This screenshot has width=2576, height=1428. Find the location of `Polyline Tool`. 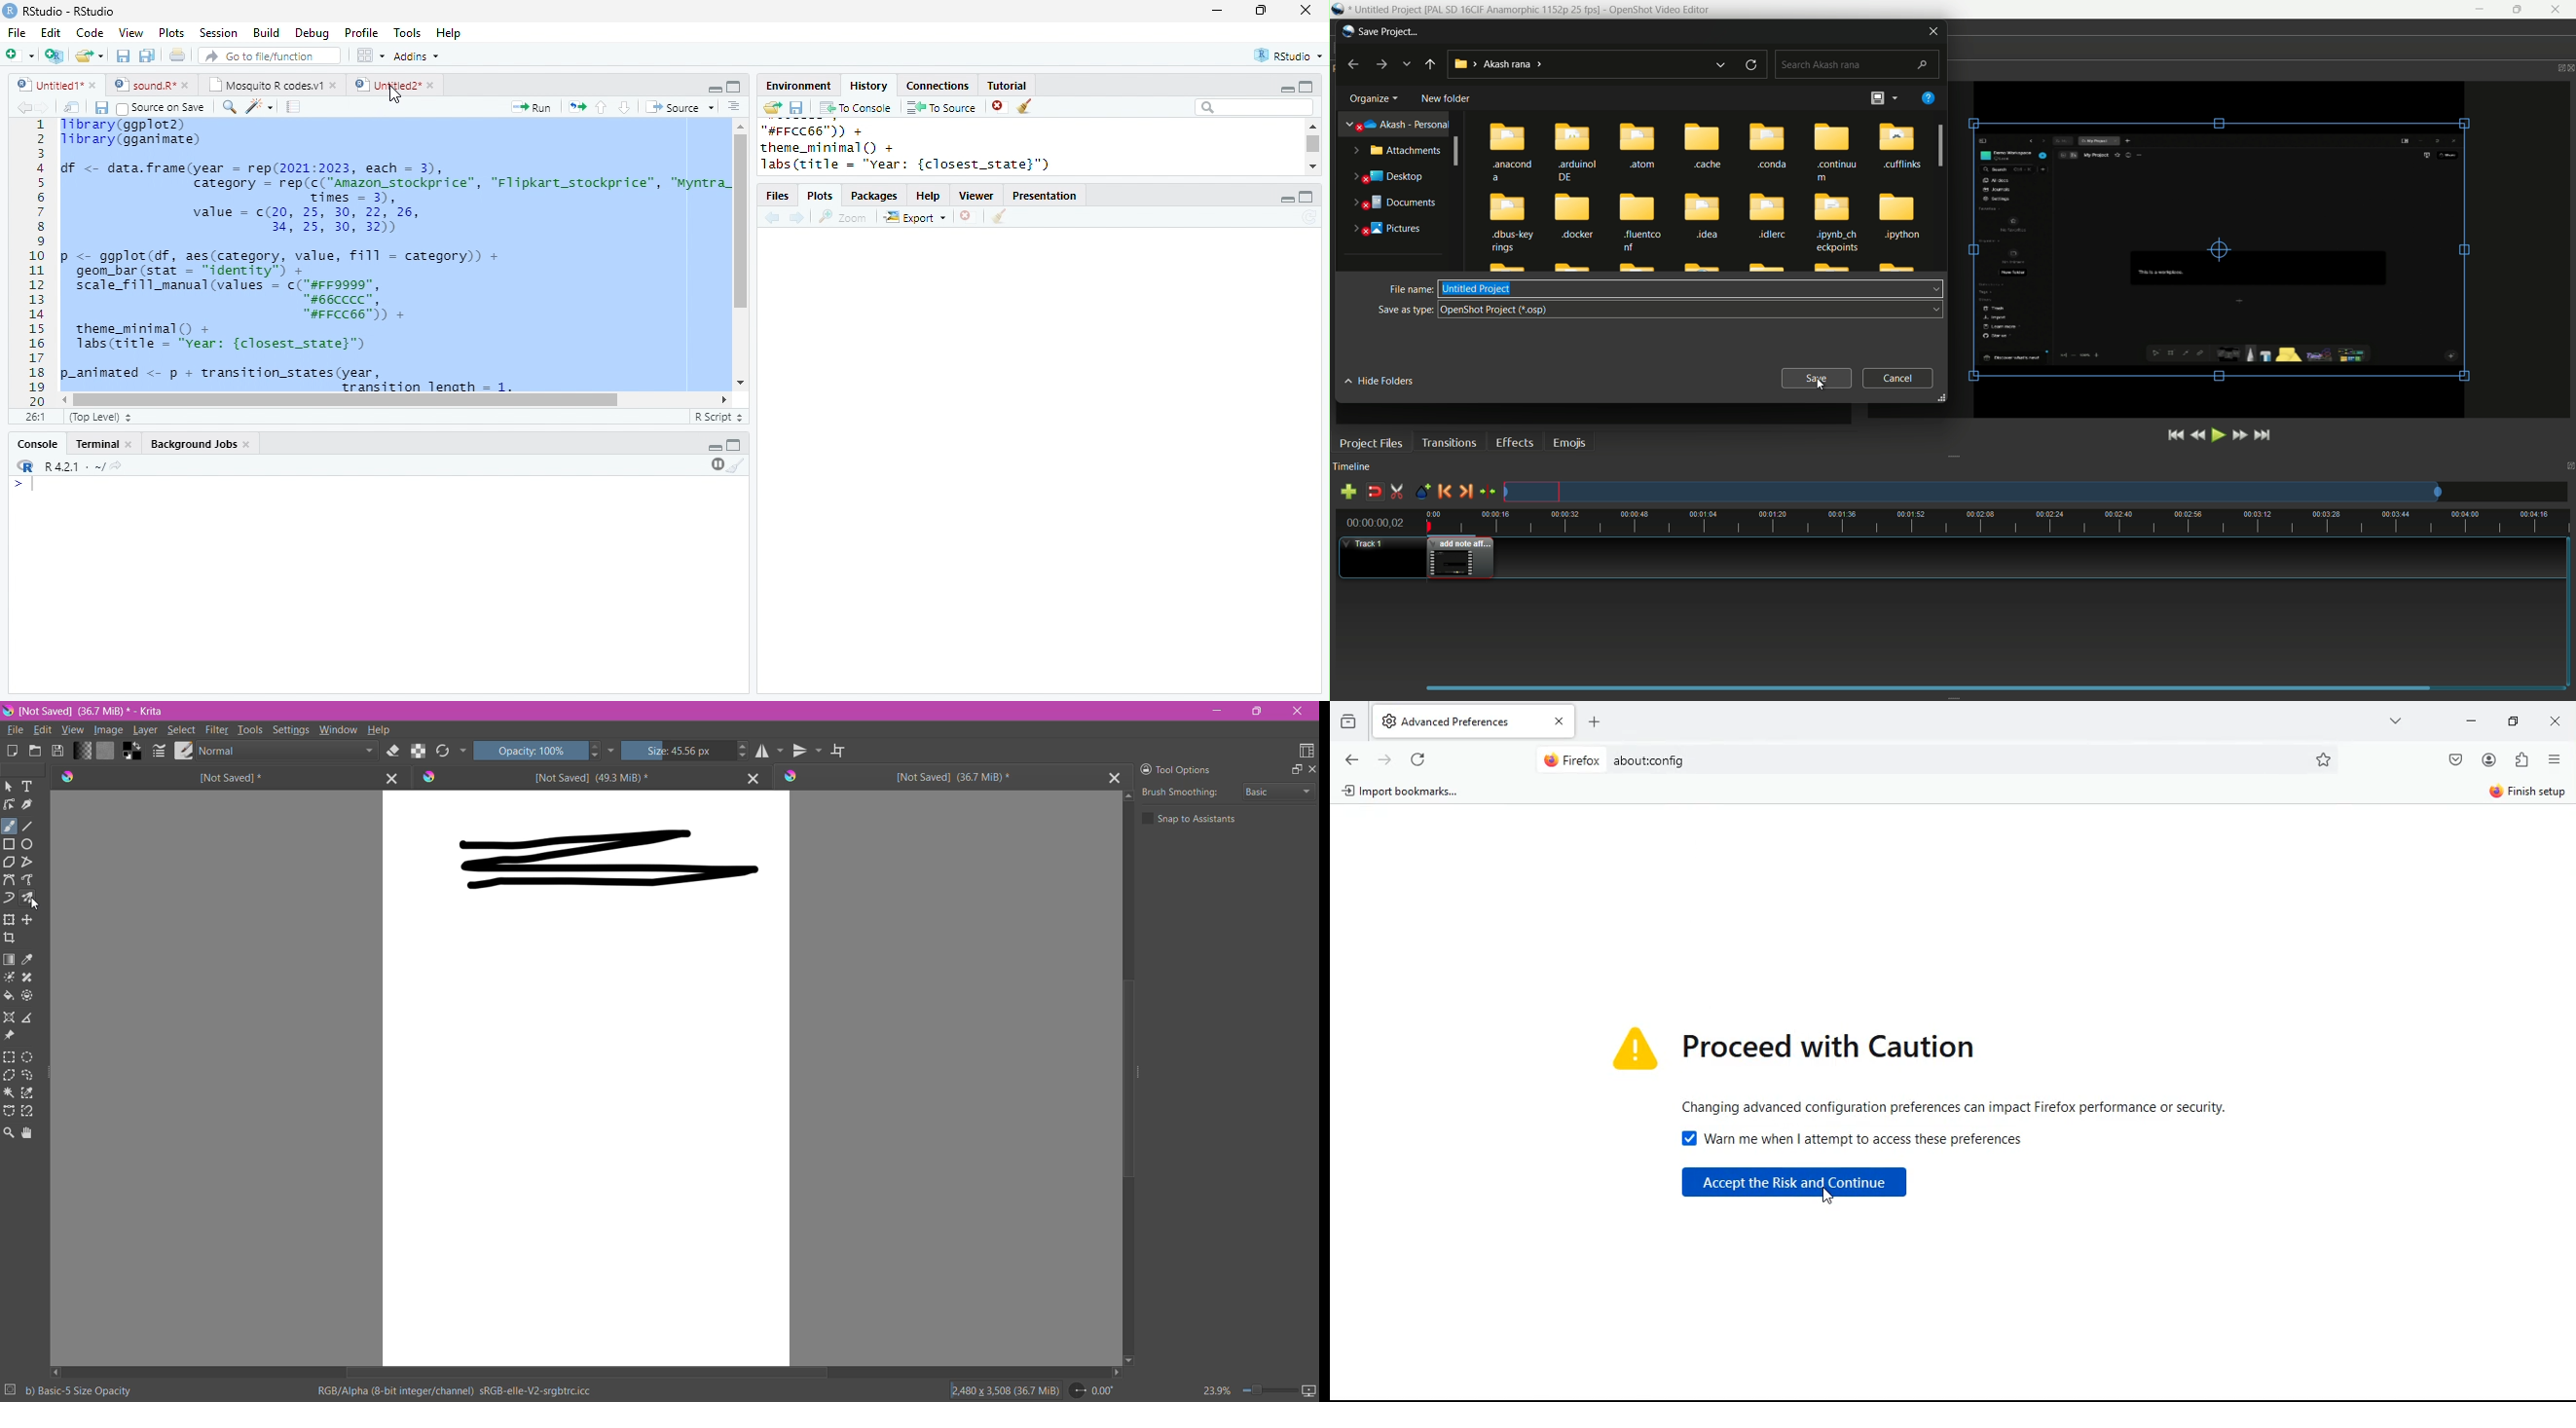

Polyline Tool is located at coordinates (27, 862).